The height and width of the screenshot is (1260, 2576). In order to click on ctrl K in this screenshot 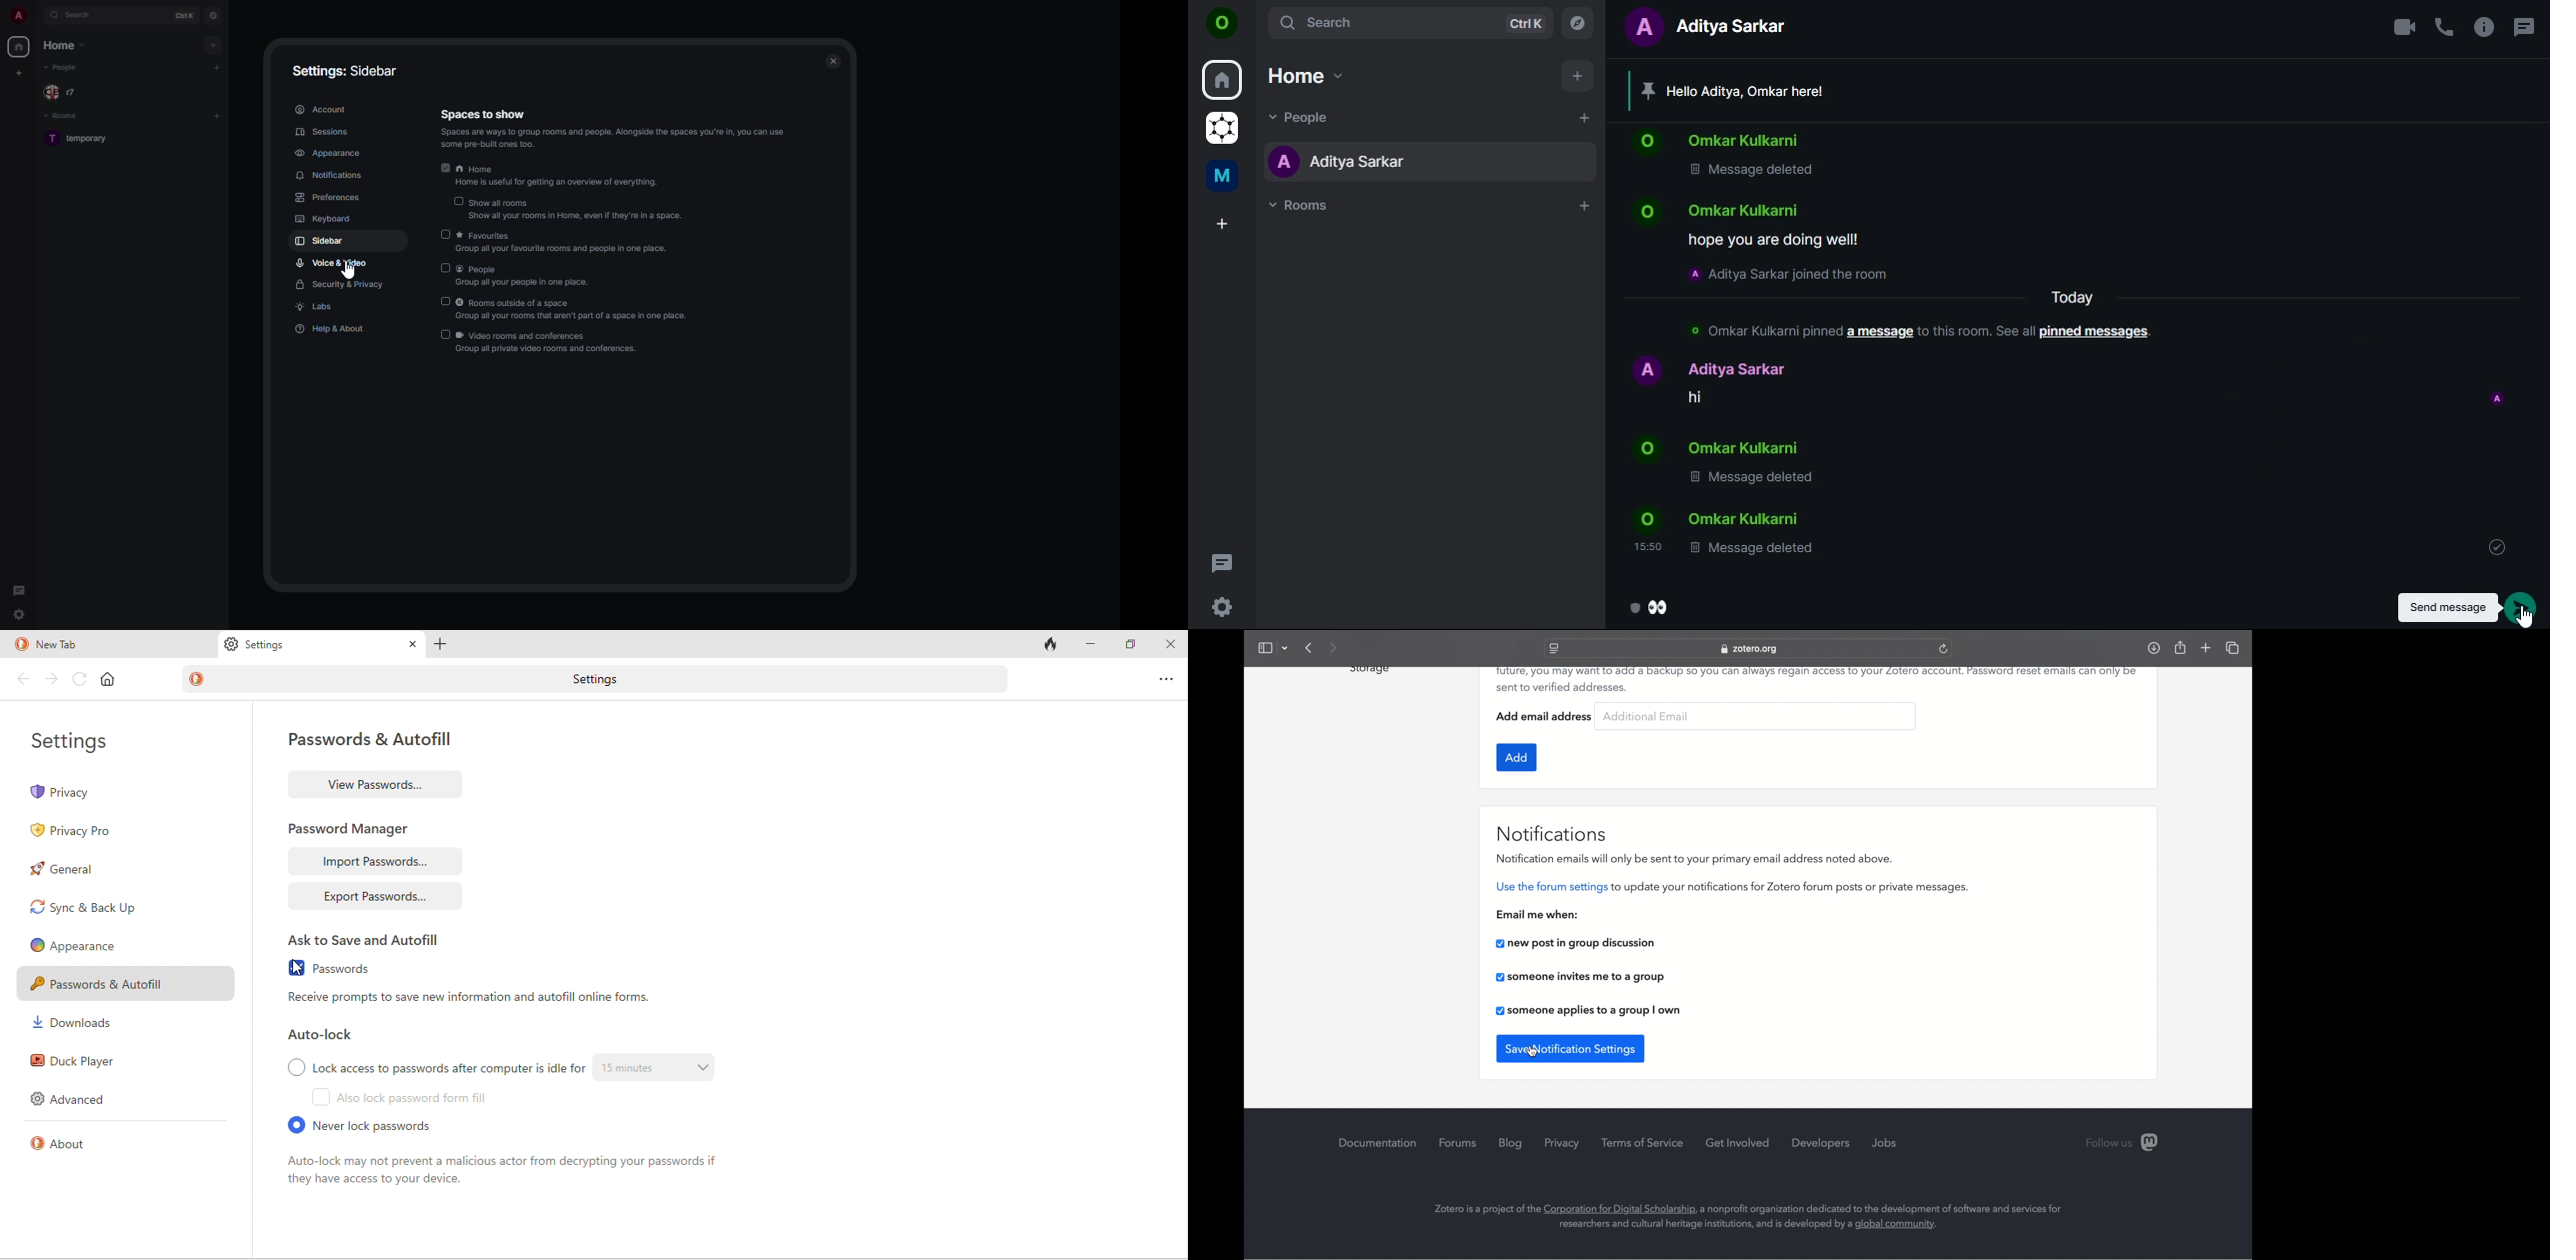, I will do `click(185, 16)`.